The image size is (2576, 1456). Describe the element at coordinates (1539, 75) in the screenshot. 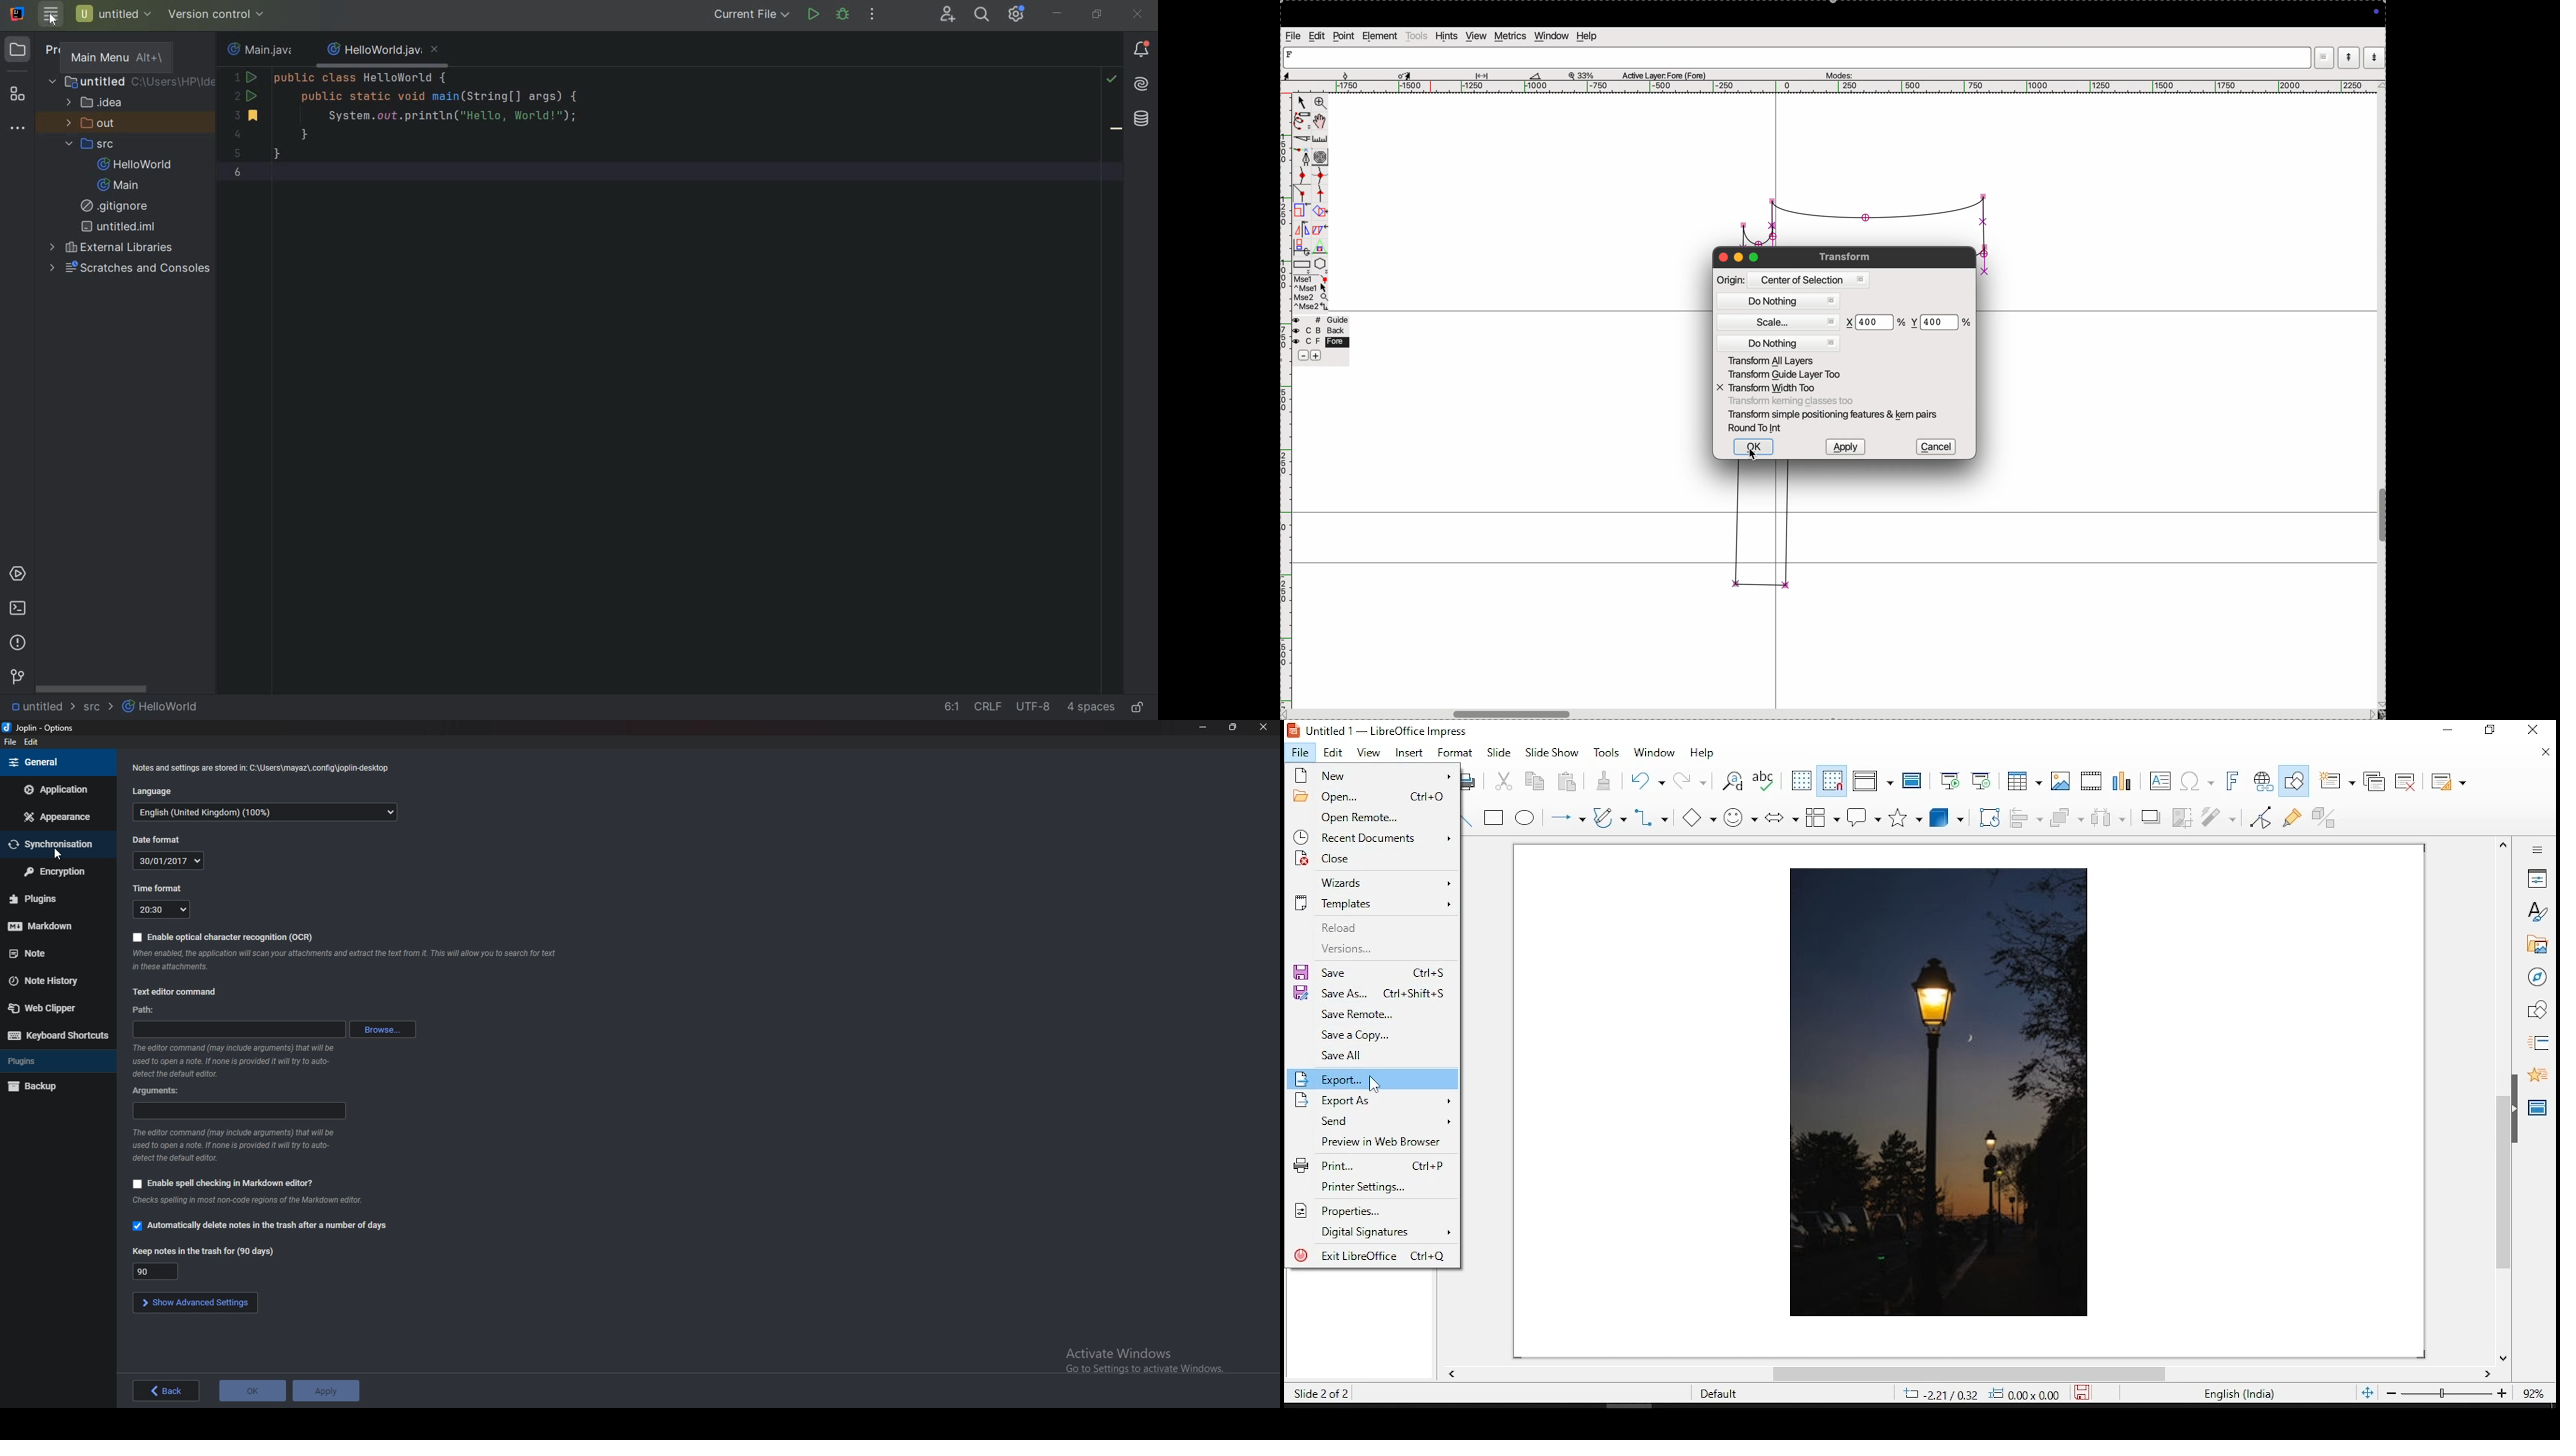

I see `boat` at that location.